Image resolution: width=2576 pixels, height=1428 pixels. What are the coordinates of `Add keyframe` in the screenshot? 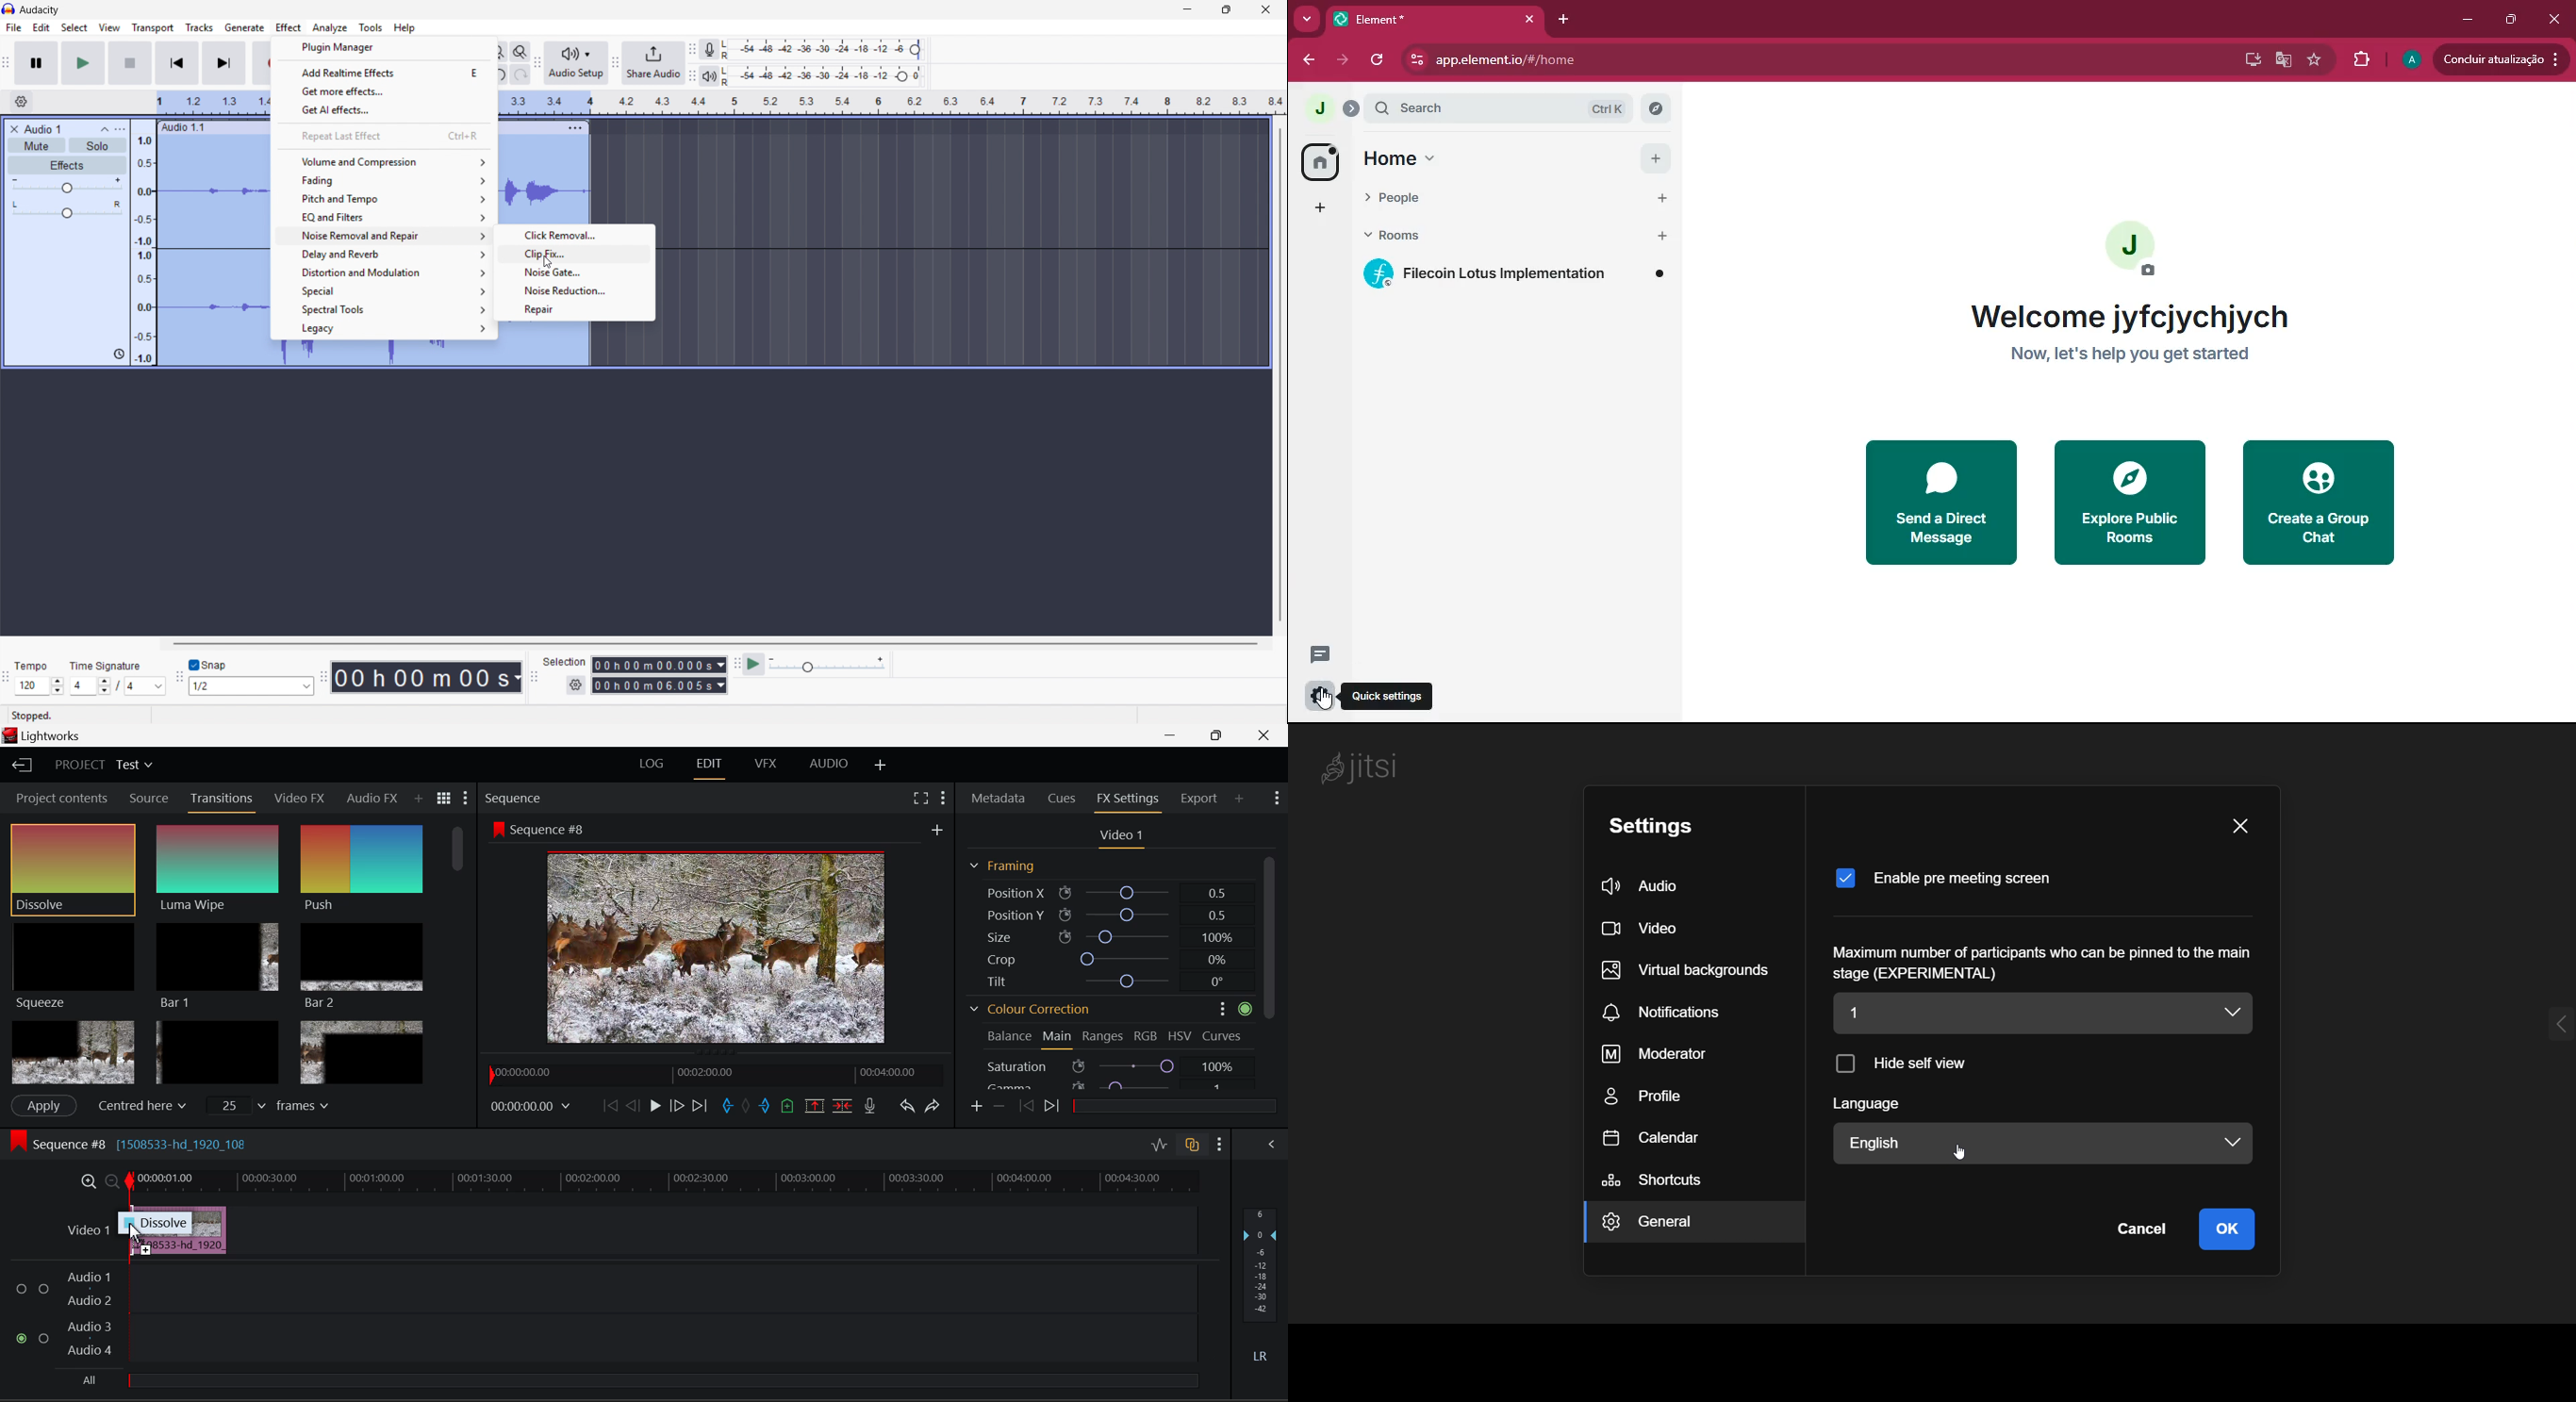 It's located at (977, 1107).